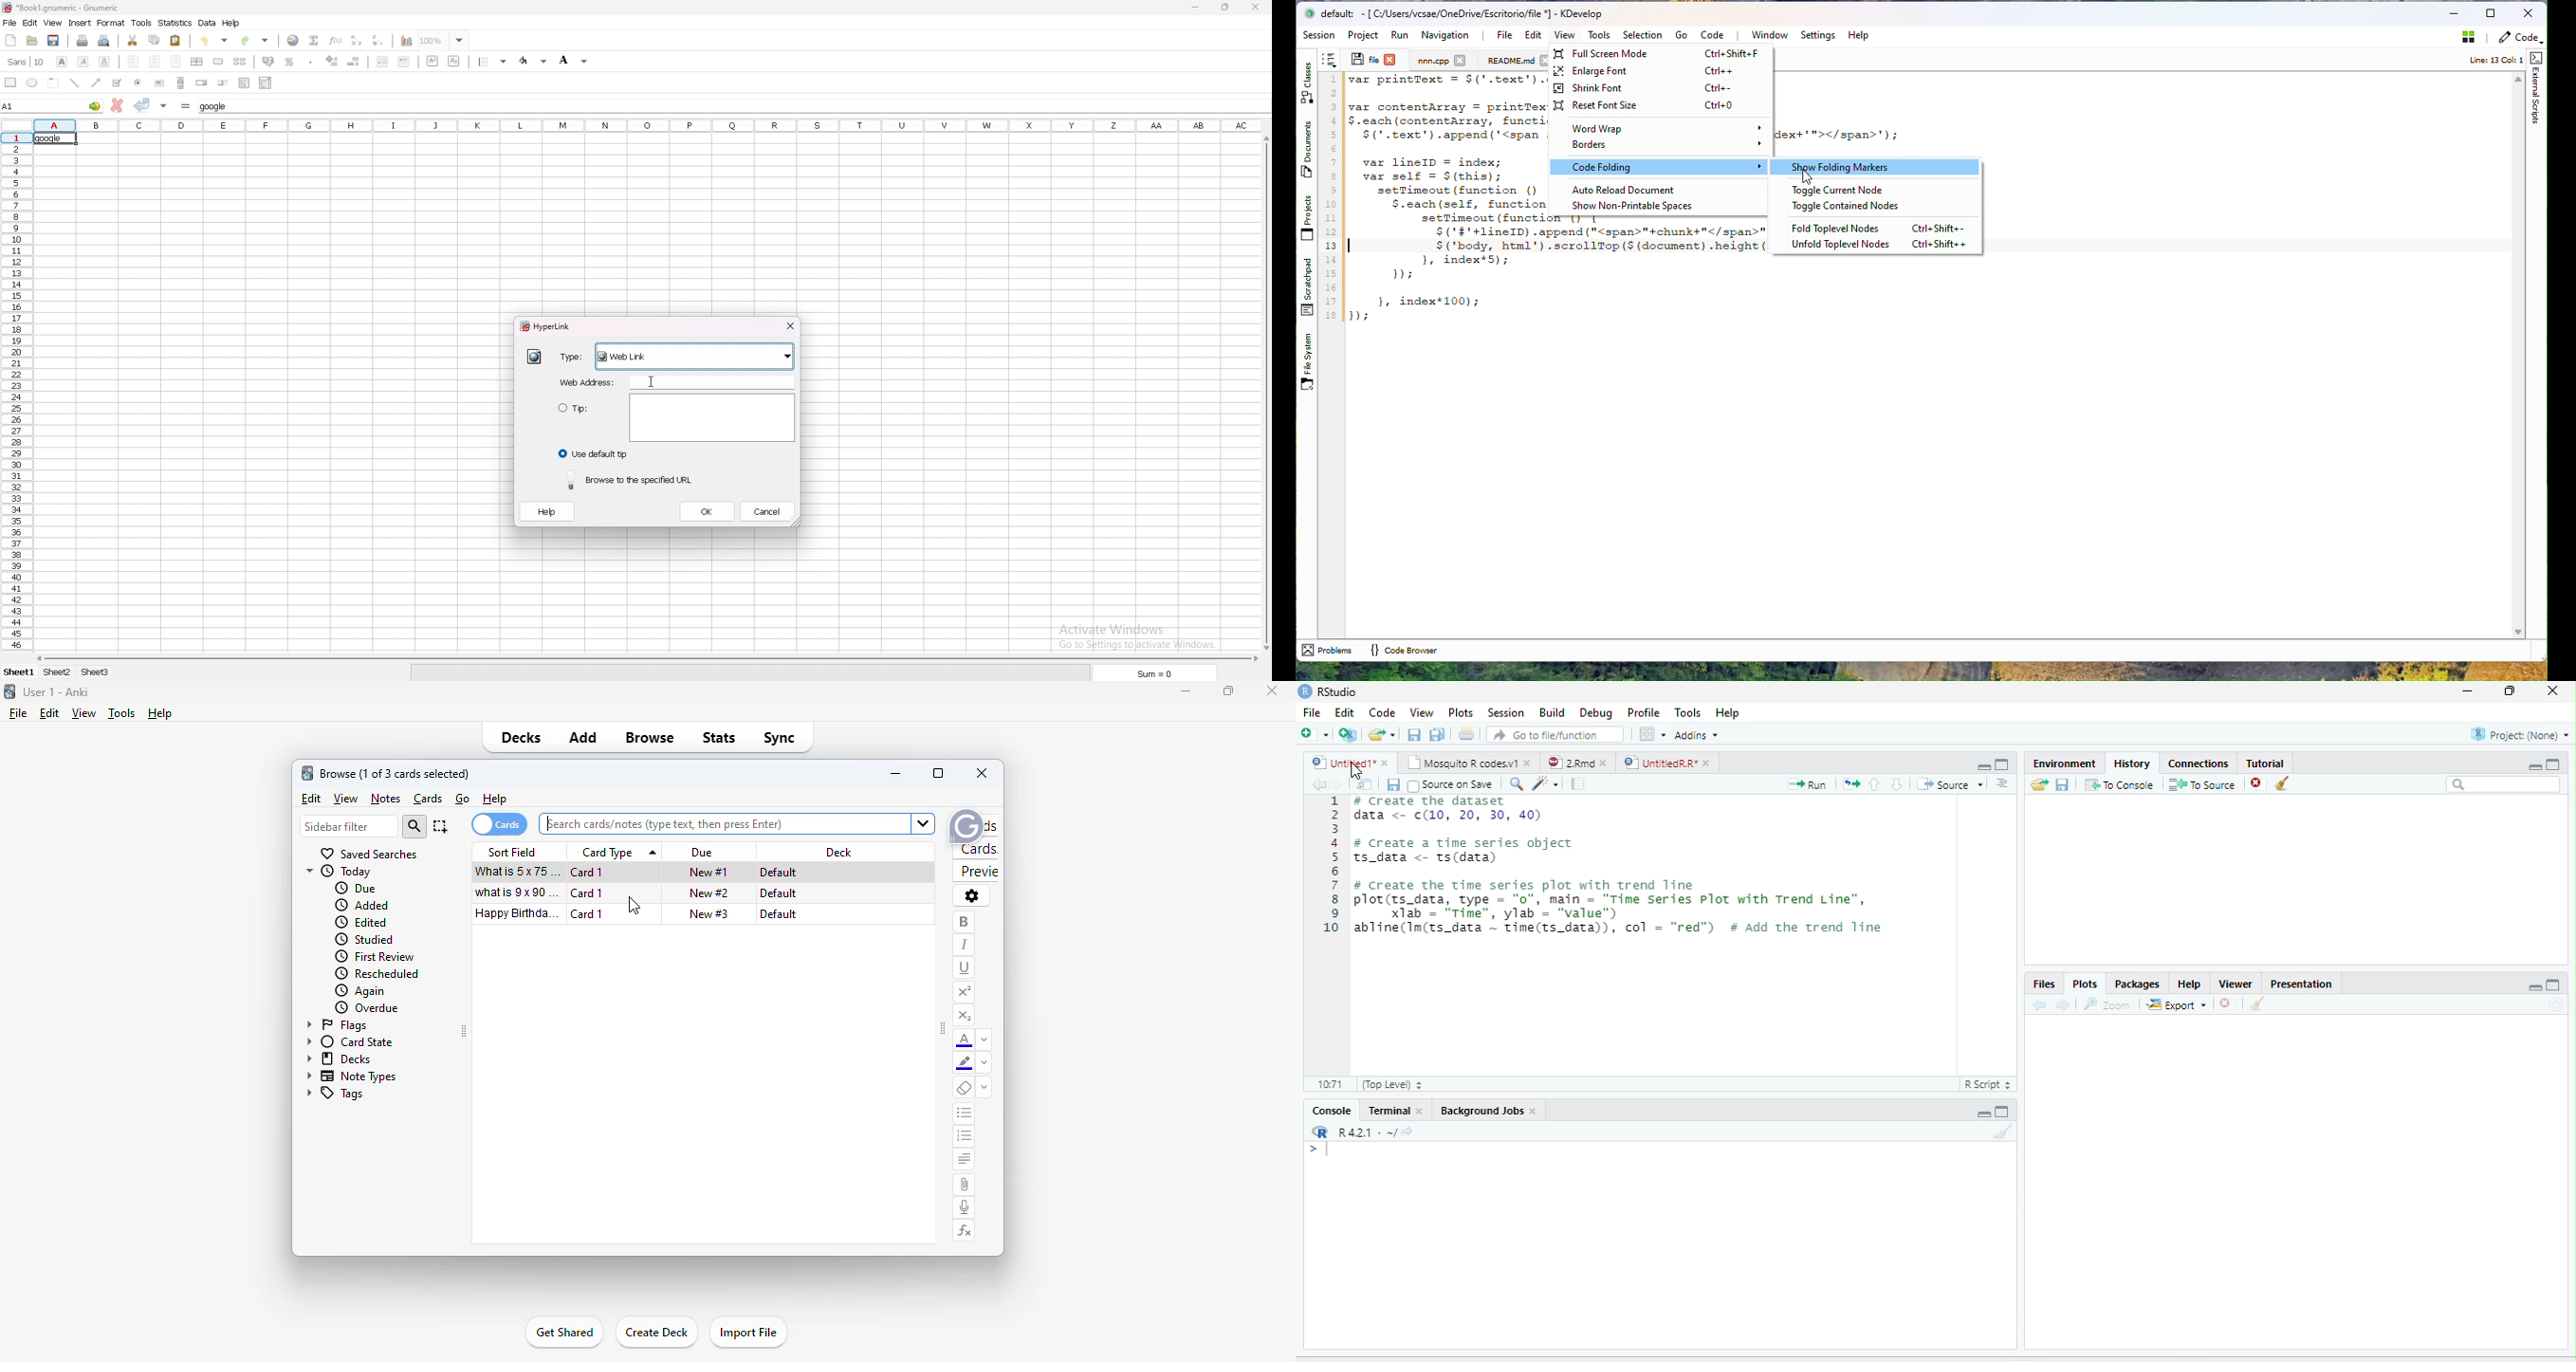 This screenshot has height=1372, width=2576. What do you see at coordinates (52, 104) in the screenshot?
I see `selected cell` at bounding box center [52, 104].